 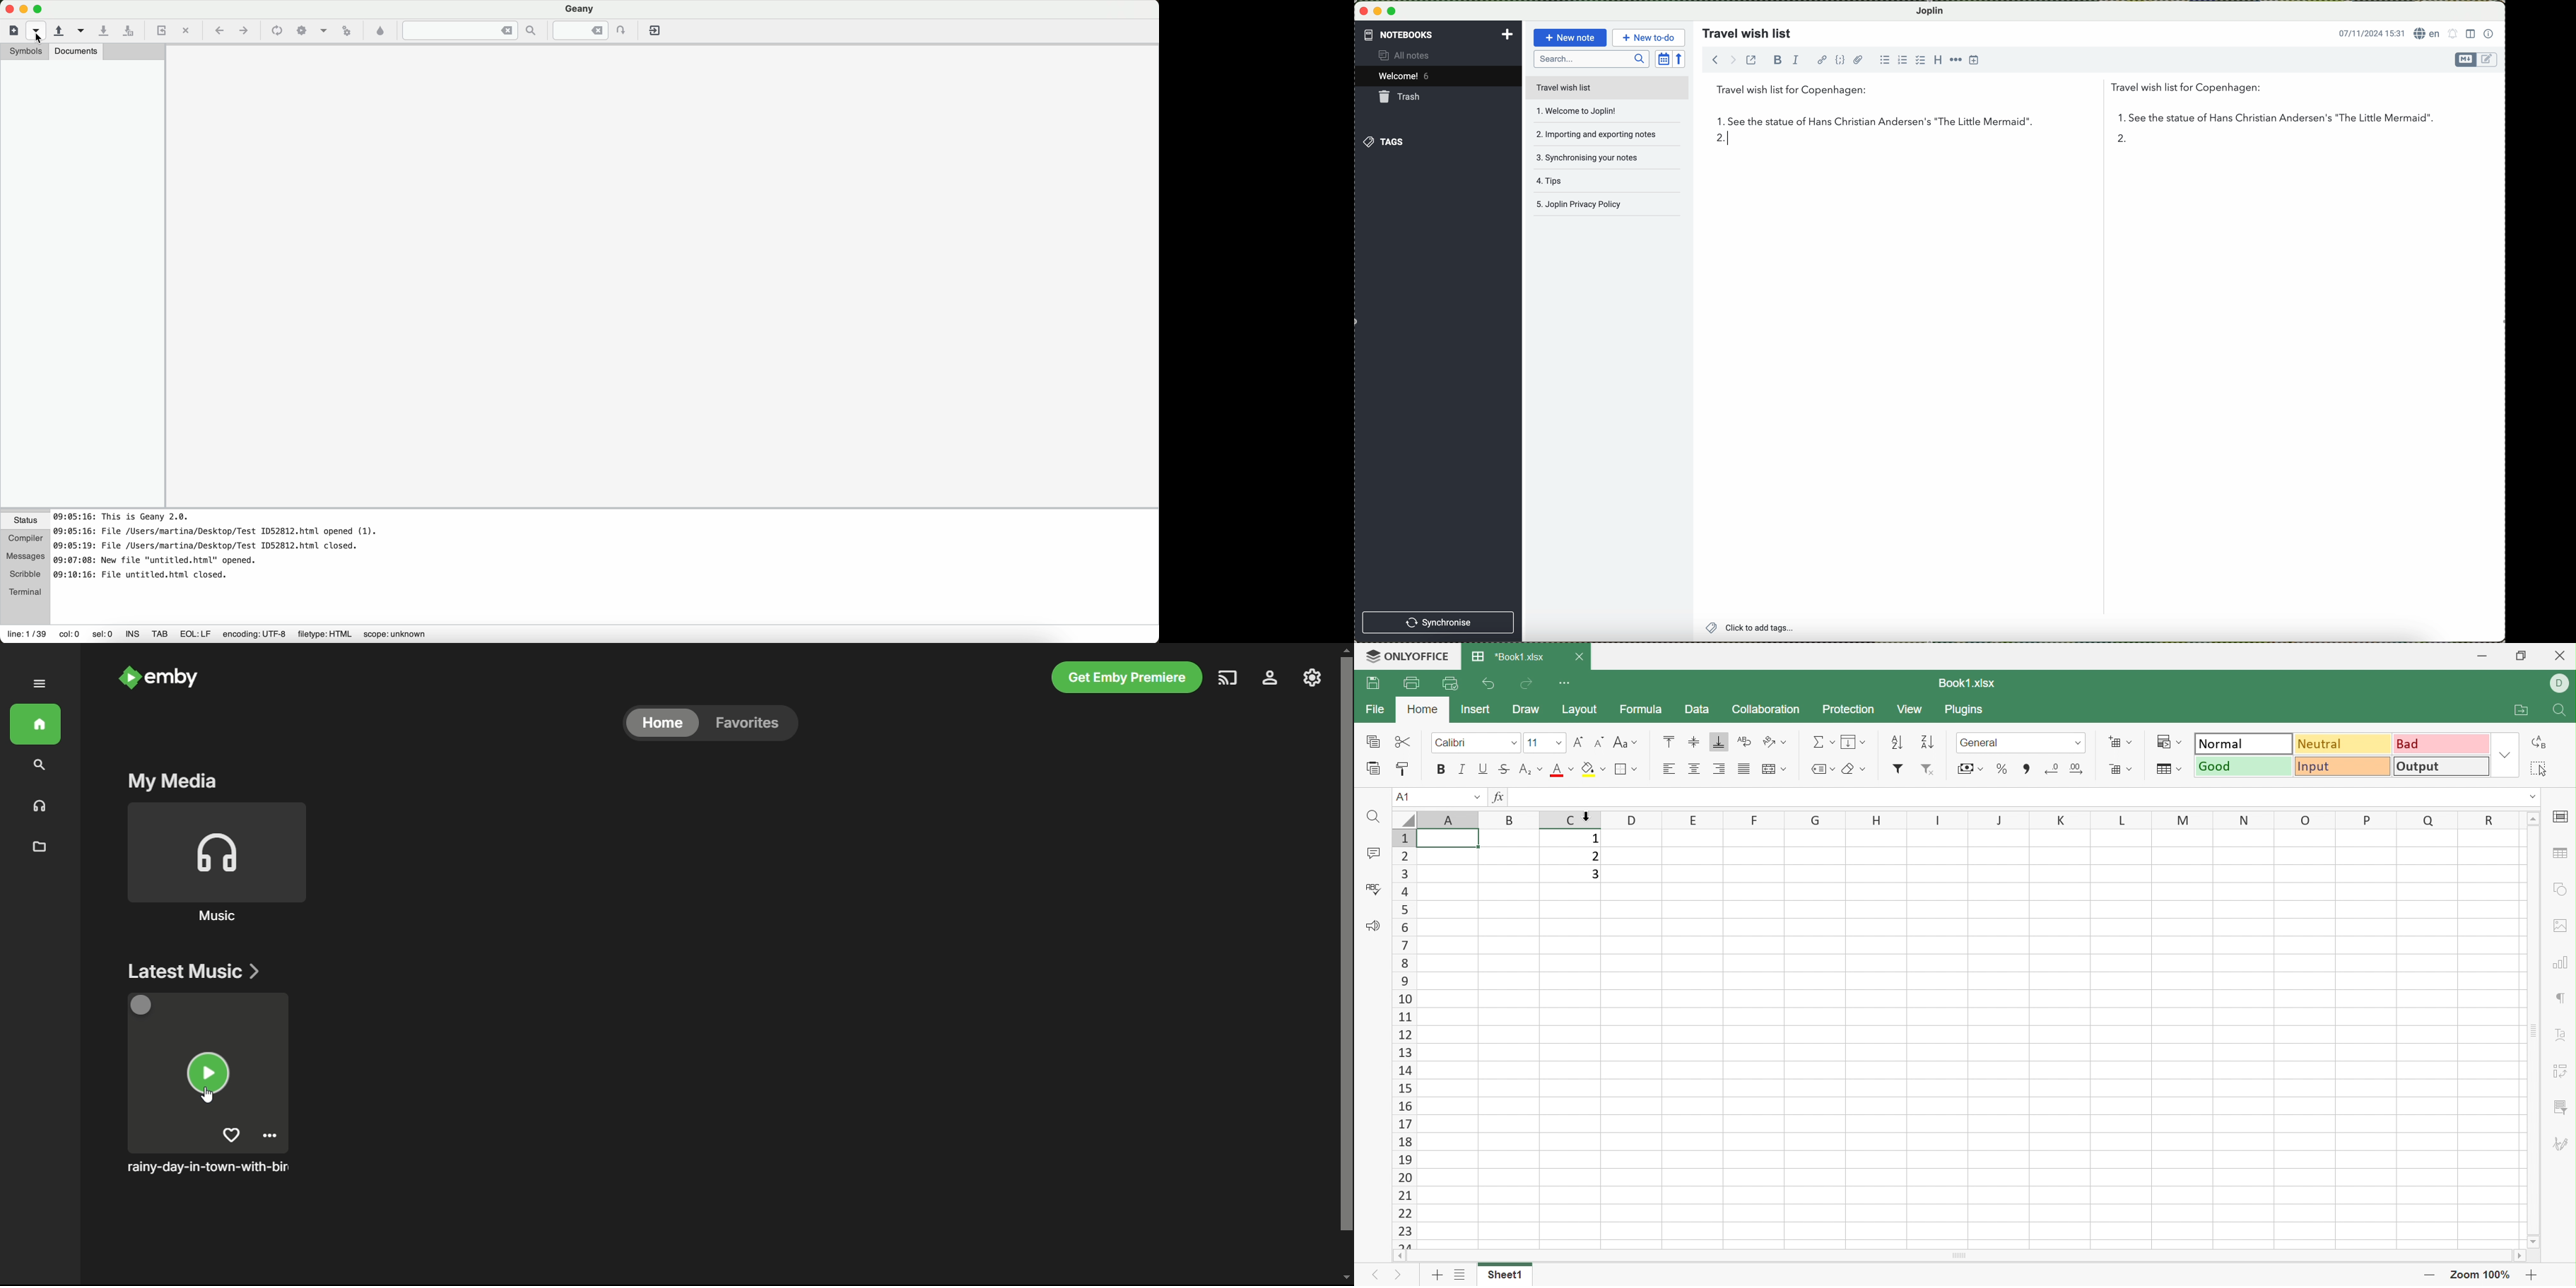 I want to click on Open file location, so click(x=2522, y=709).